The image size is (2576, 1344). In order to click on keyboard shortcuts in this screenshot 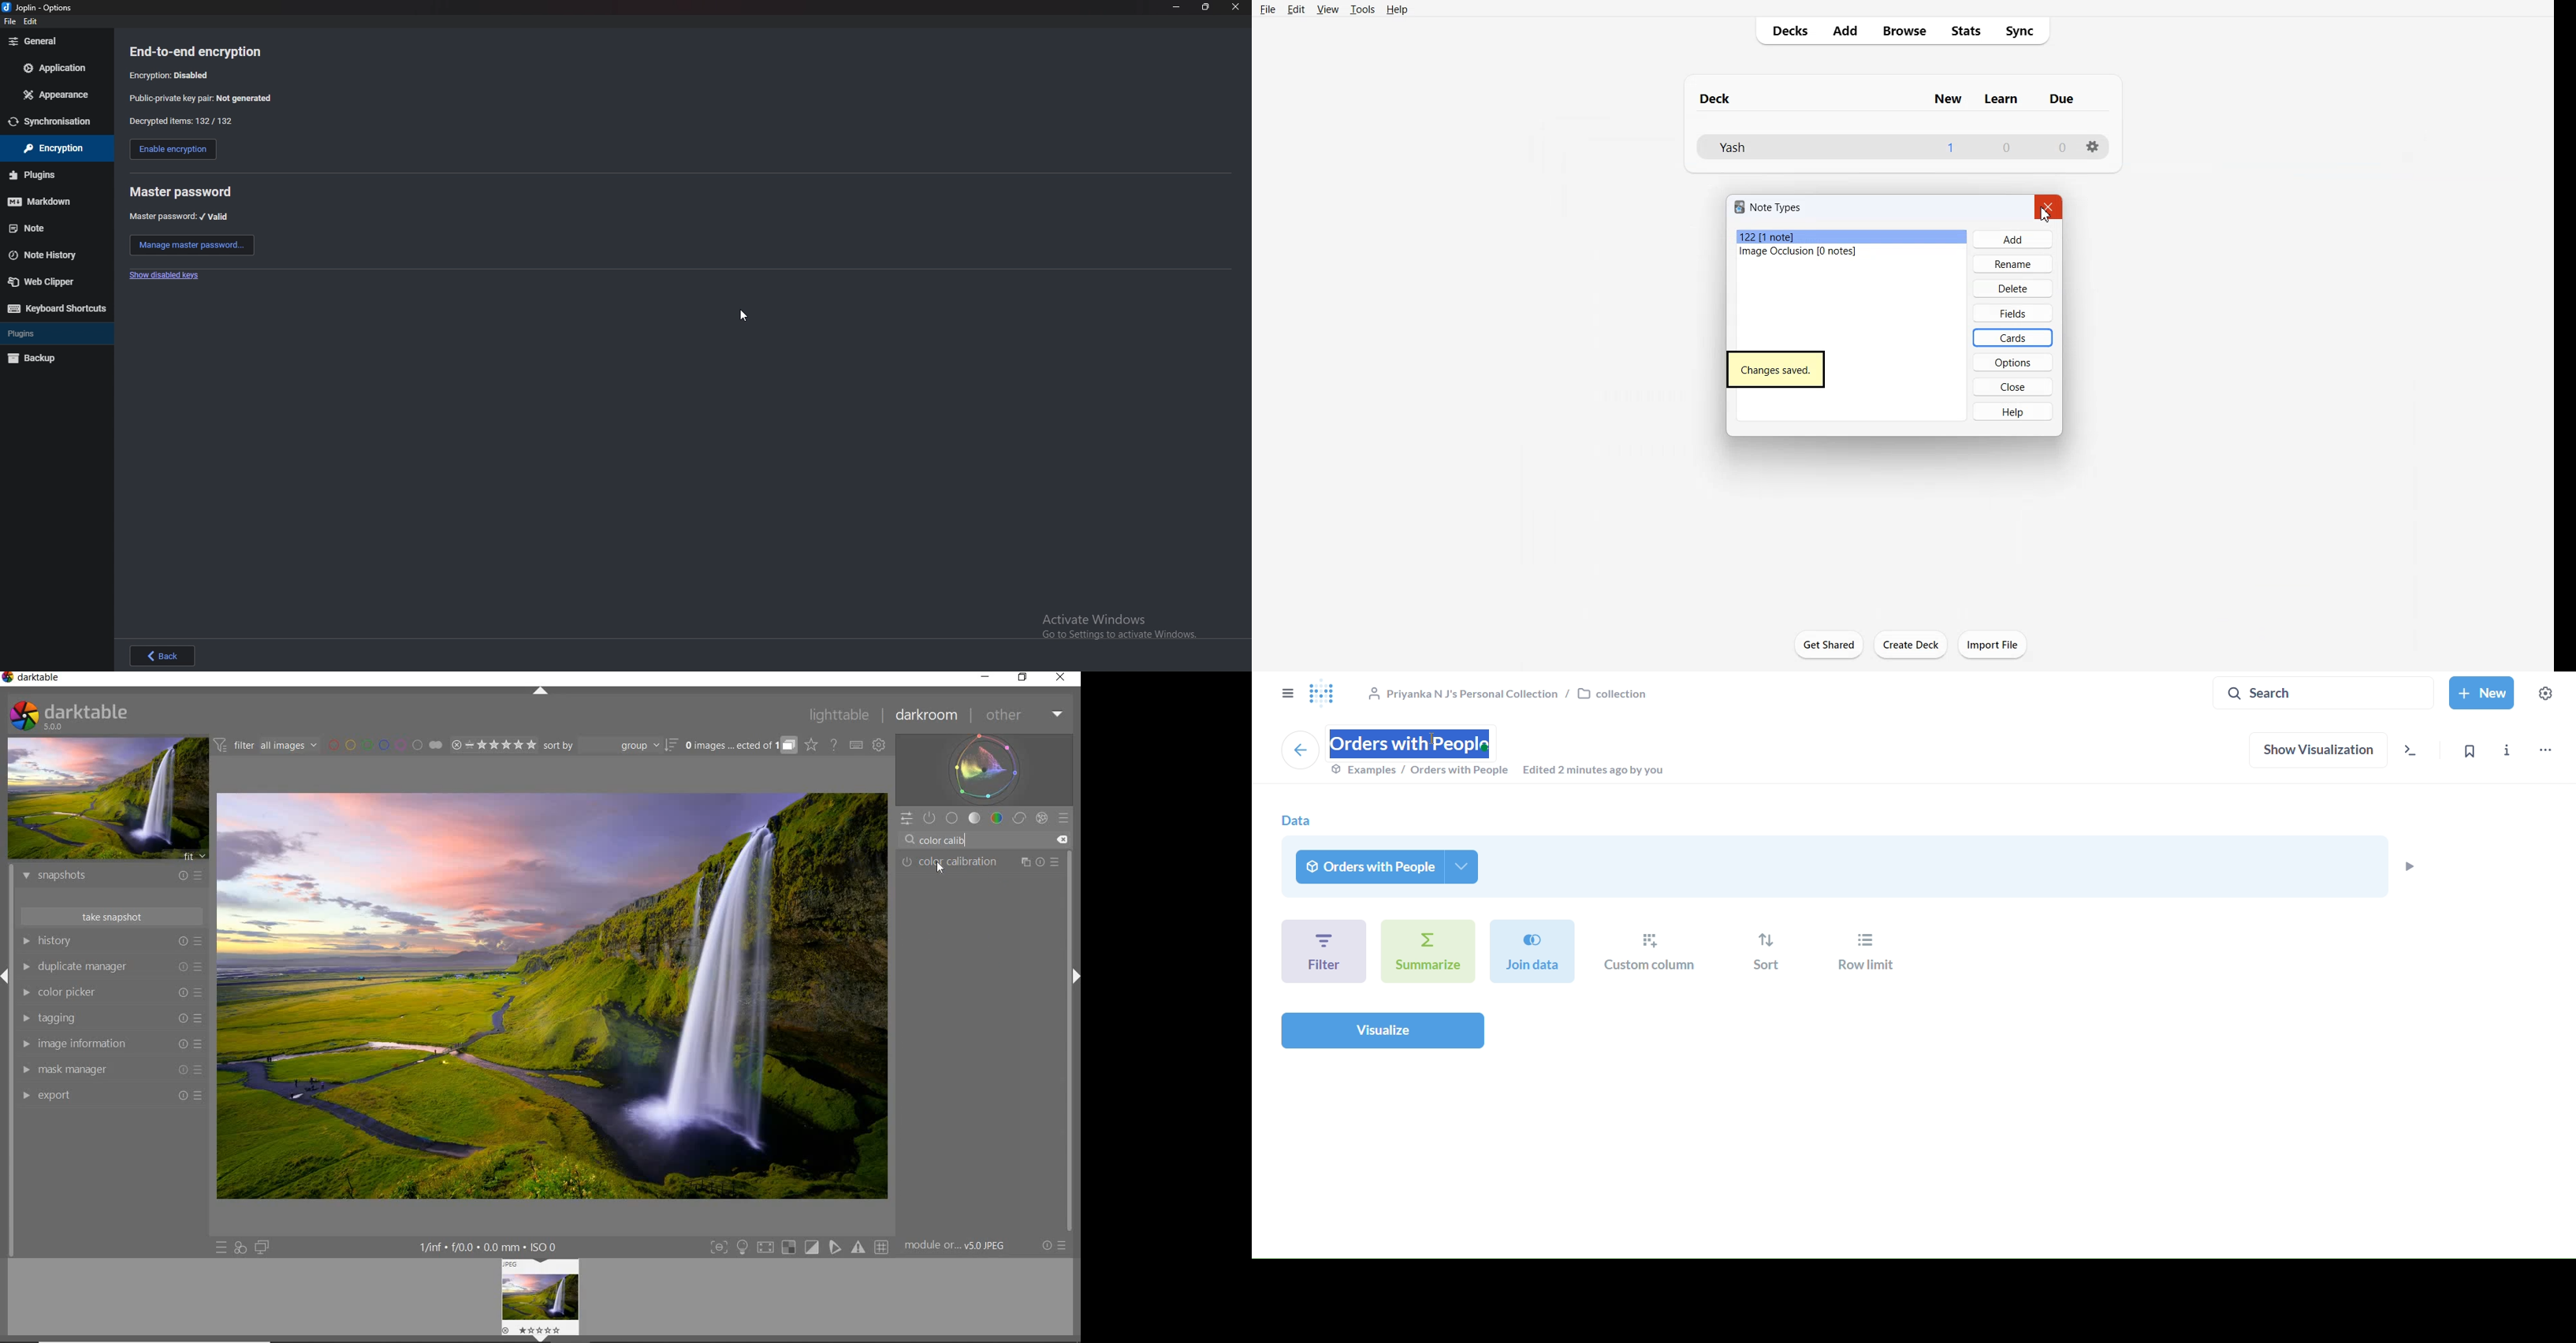, I will do `click(55, 308)`.